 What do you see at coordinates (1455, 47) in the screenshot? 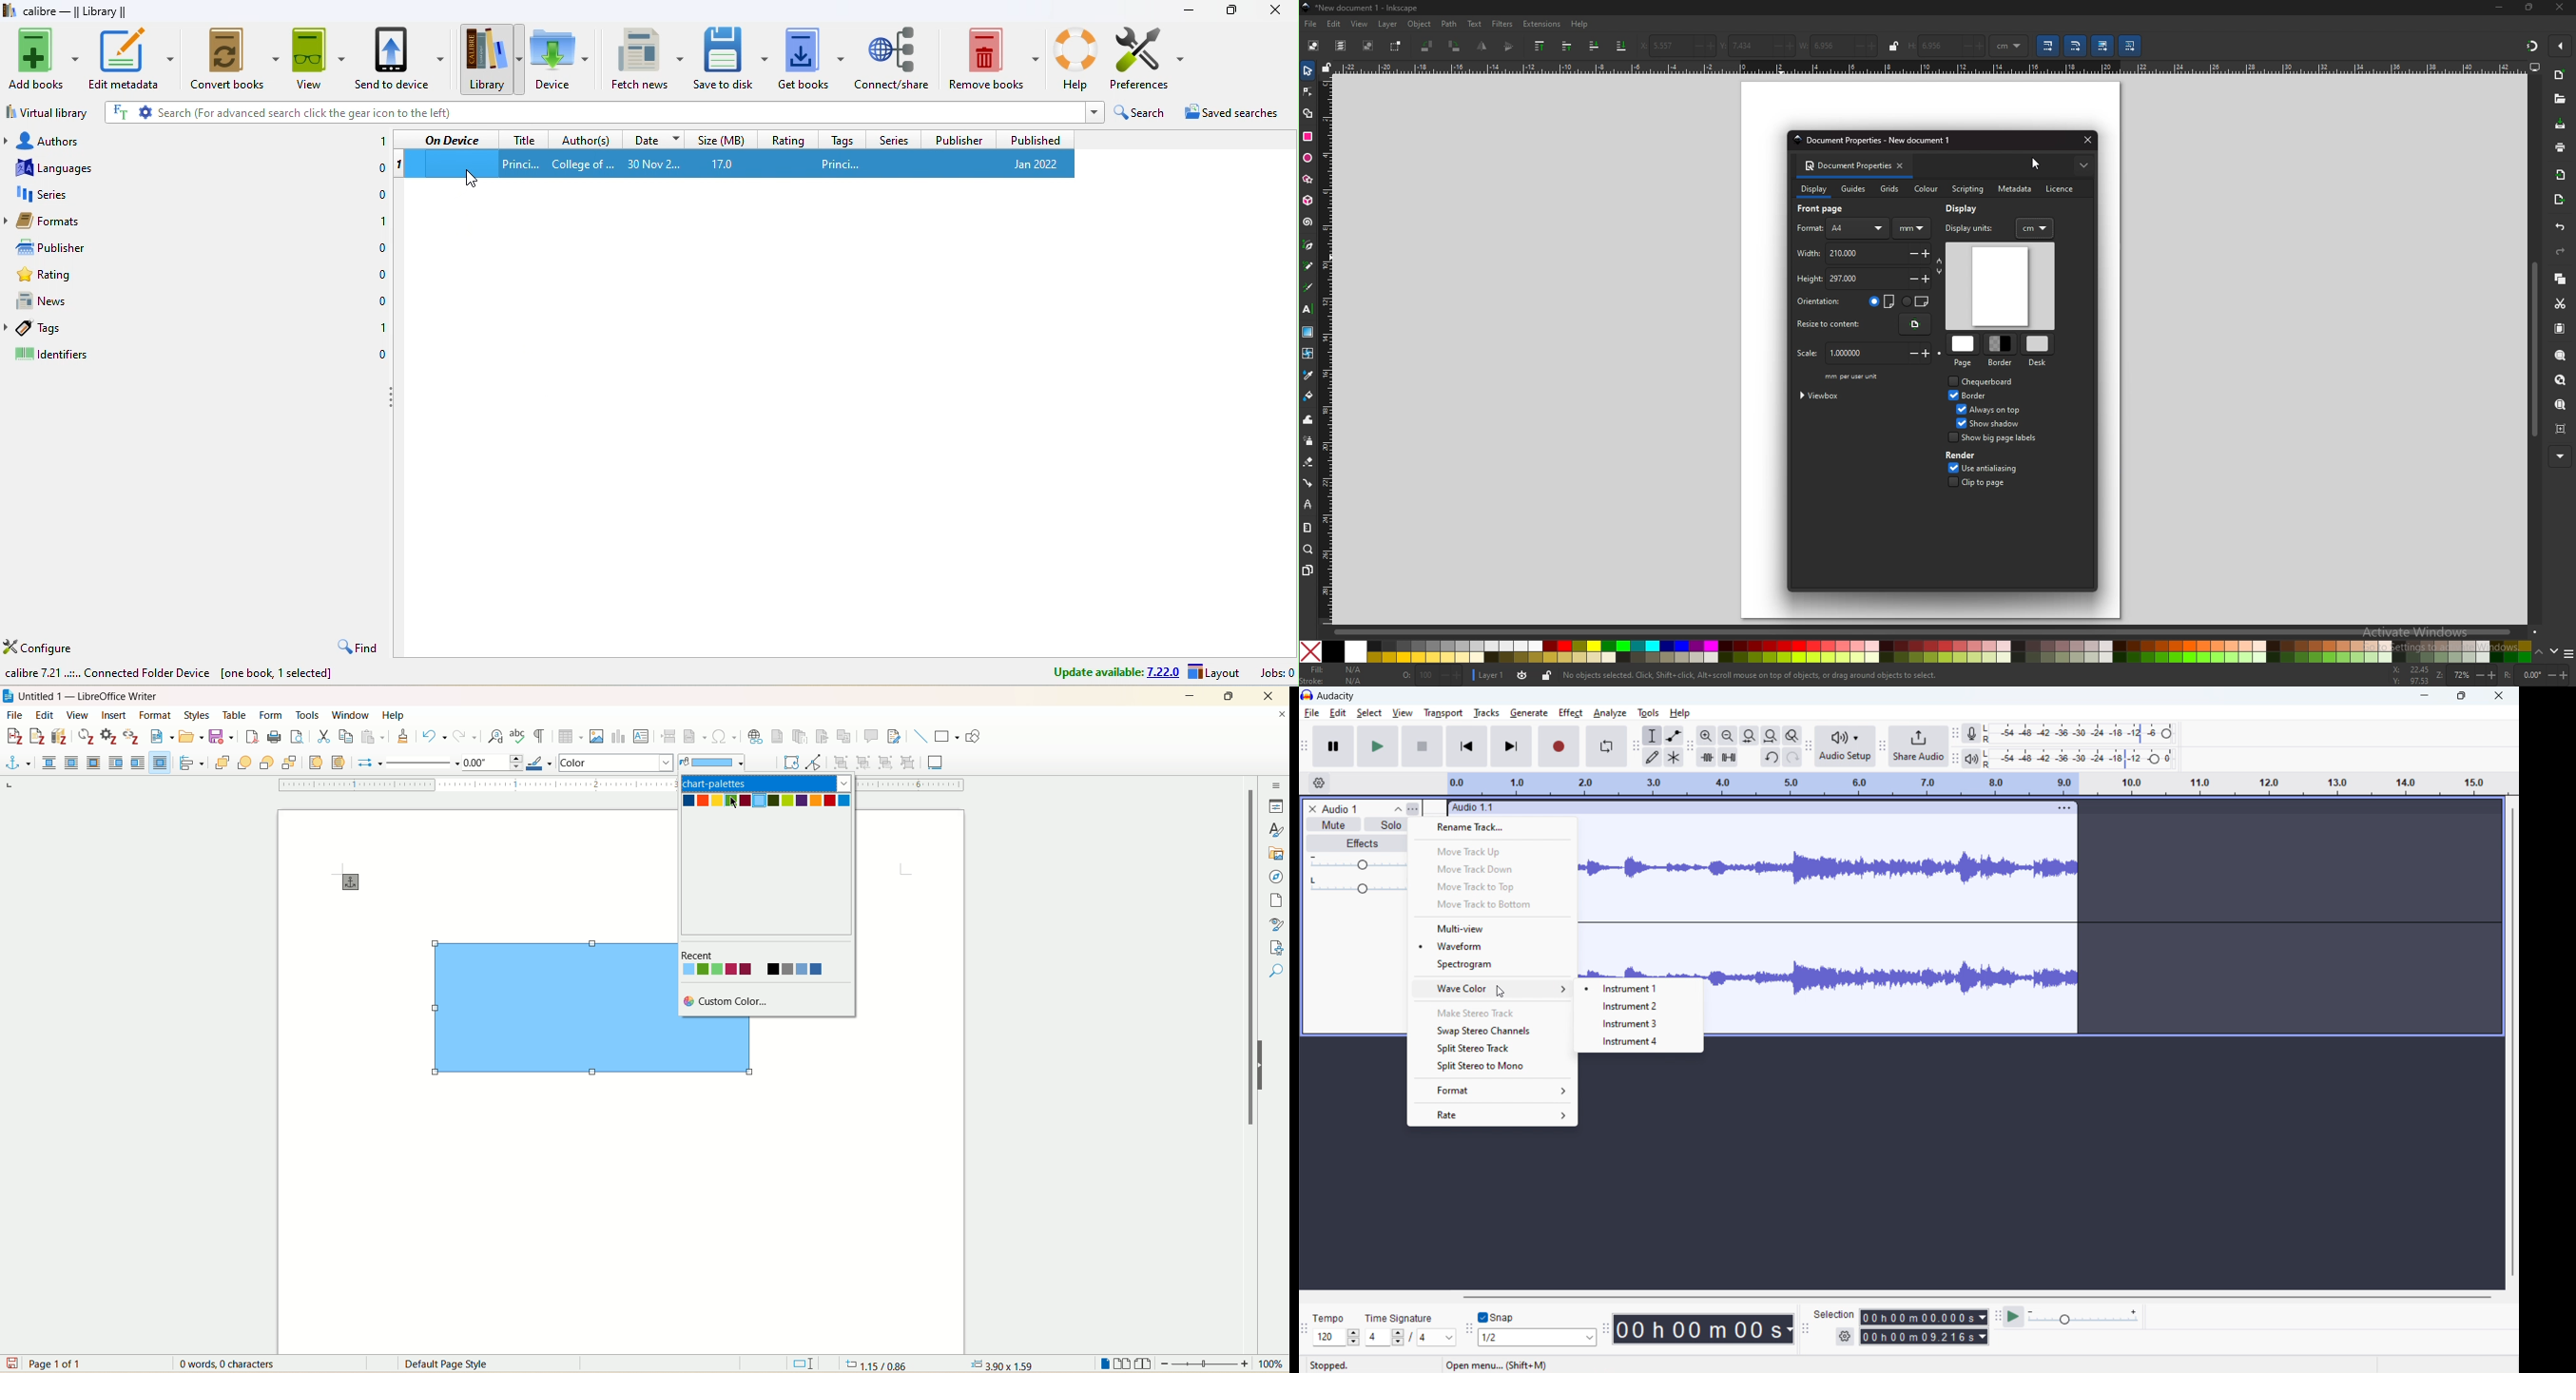
I see `rotate 90 cw` at bounding box center [1455, 47].